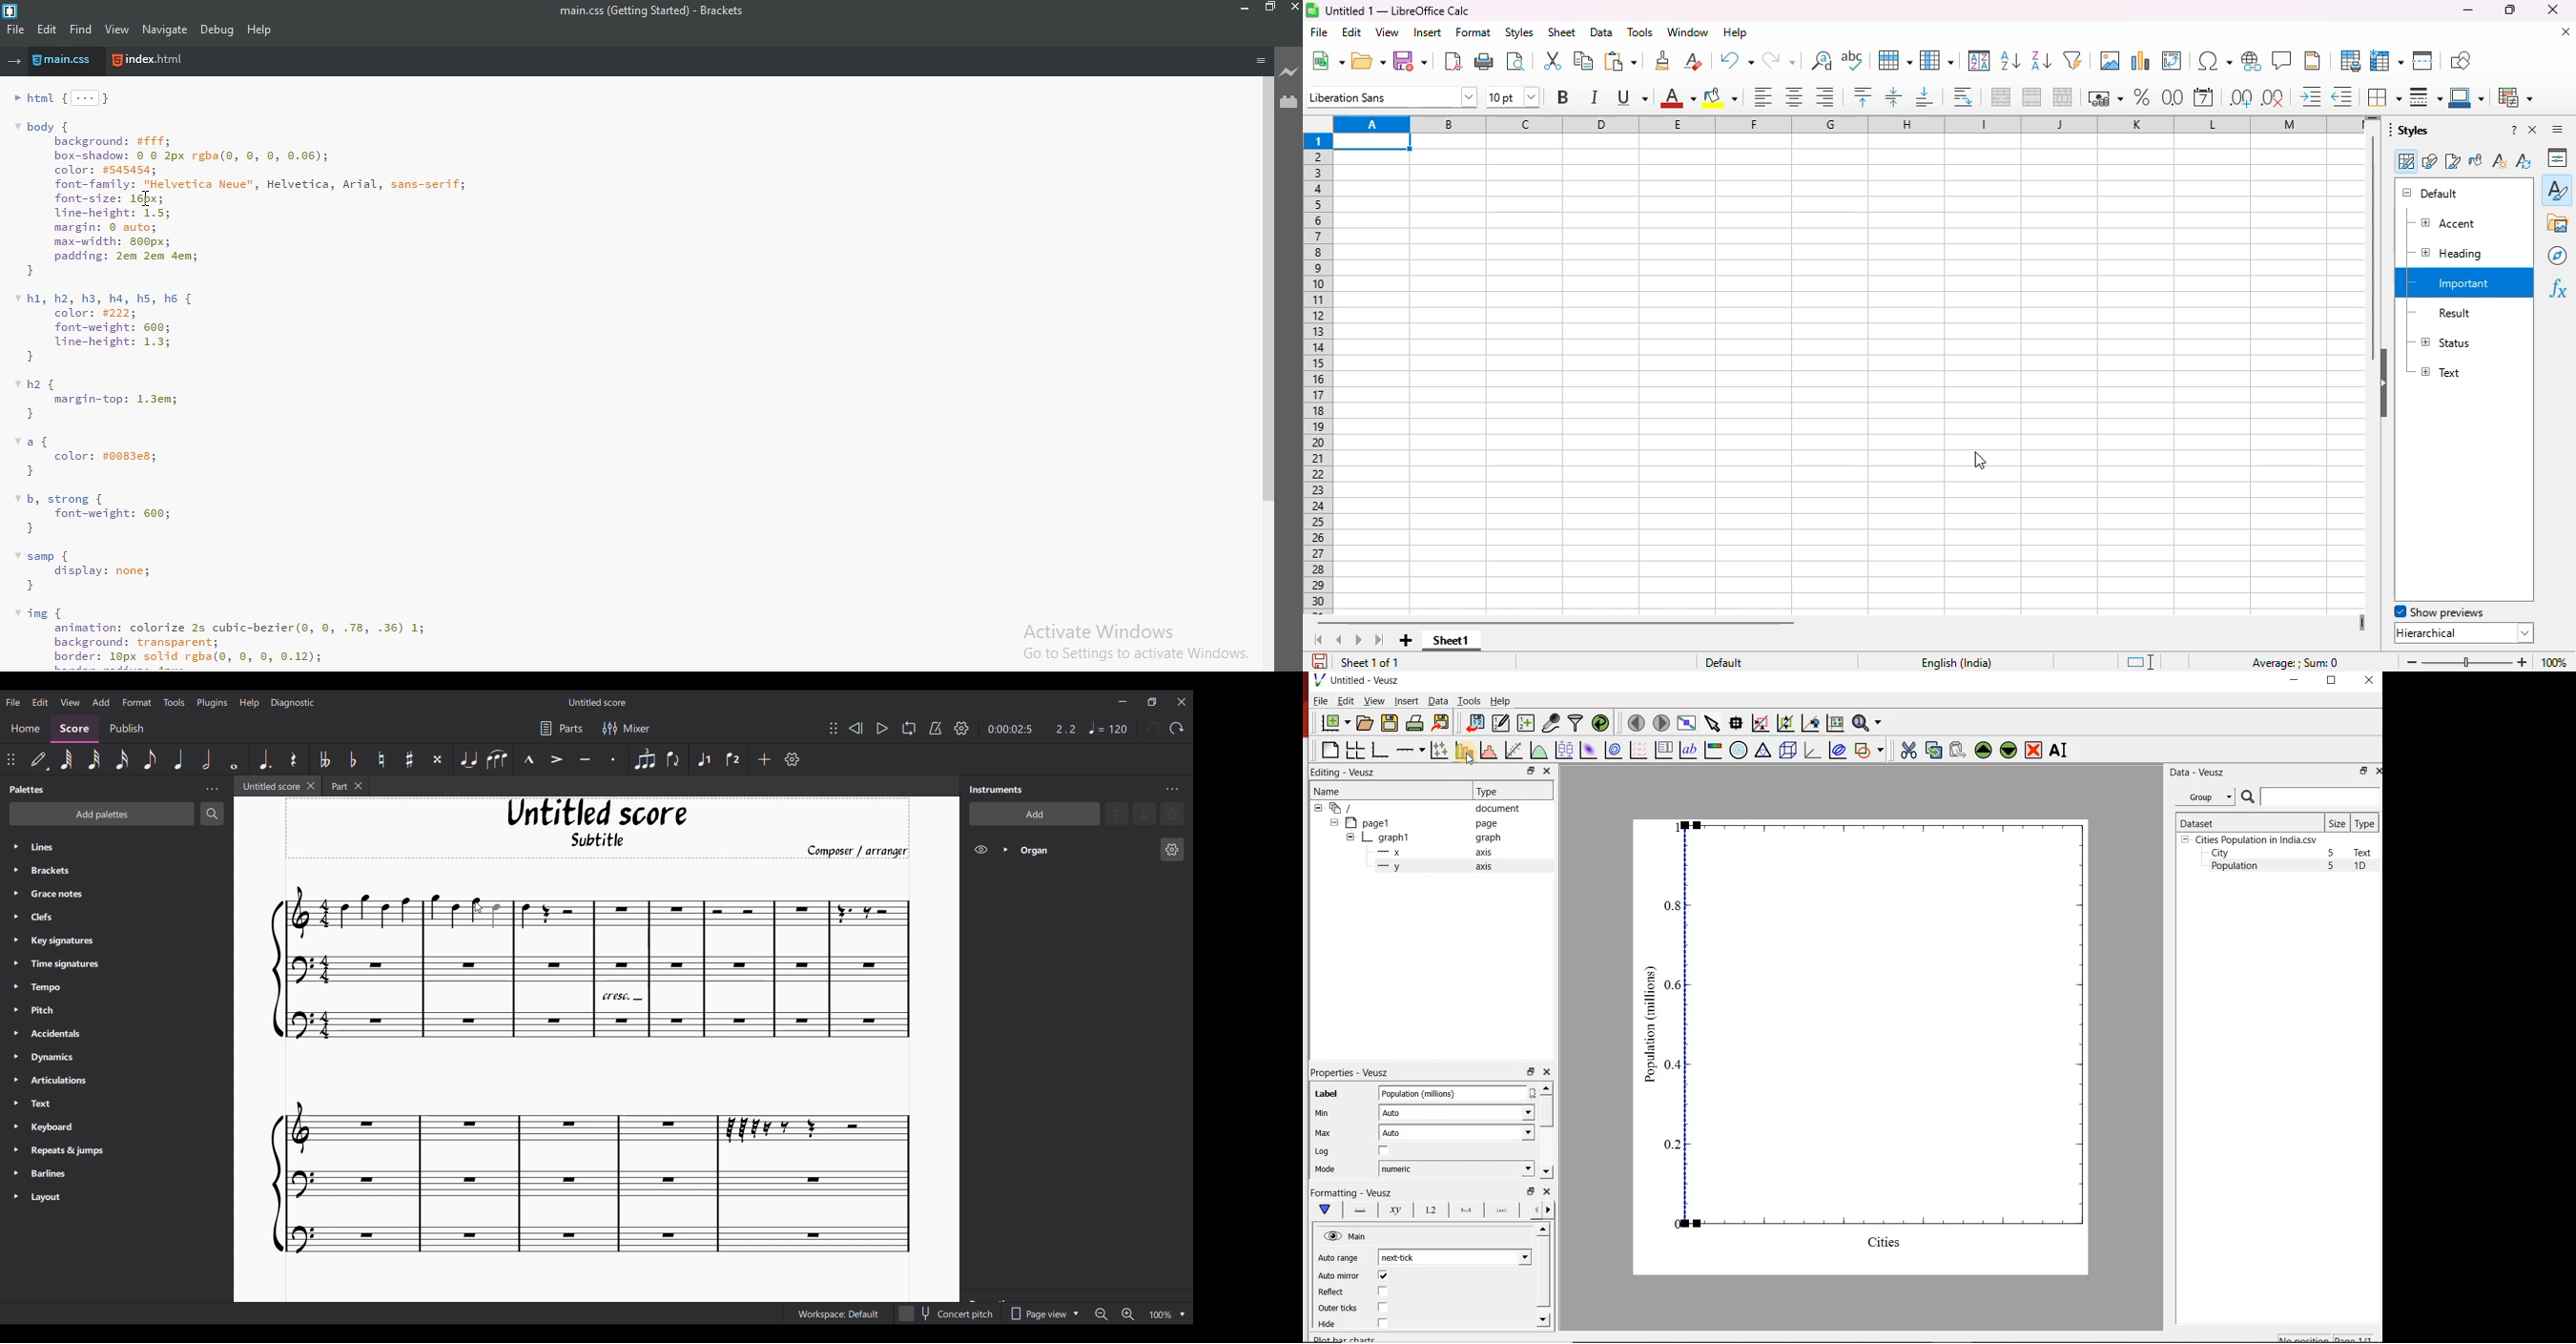 This screenshot has height=1344, width=2576. What do you see at coordinates (1338, 641) in the screenshot?
I see `scroll to previous sheet` at bounding box center [1338, 641].